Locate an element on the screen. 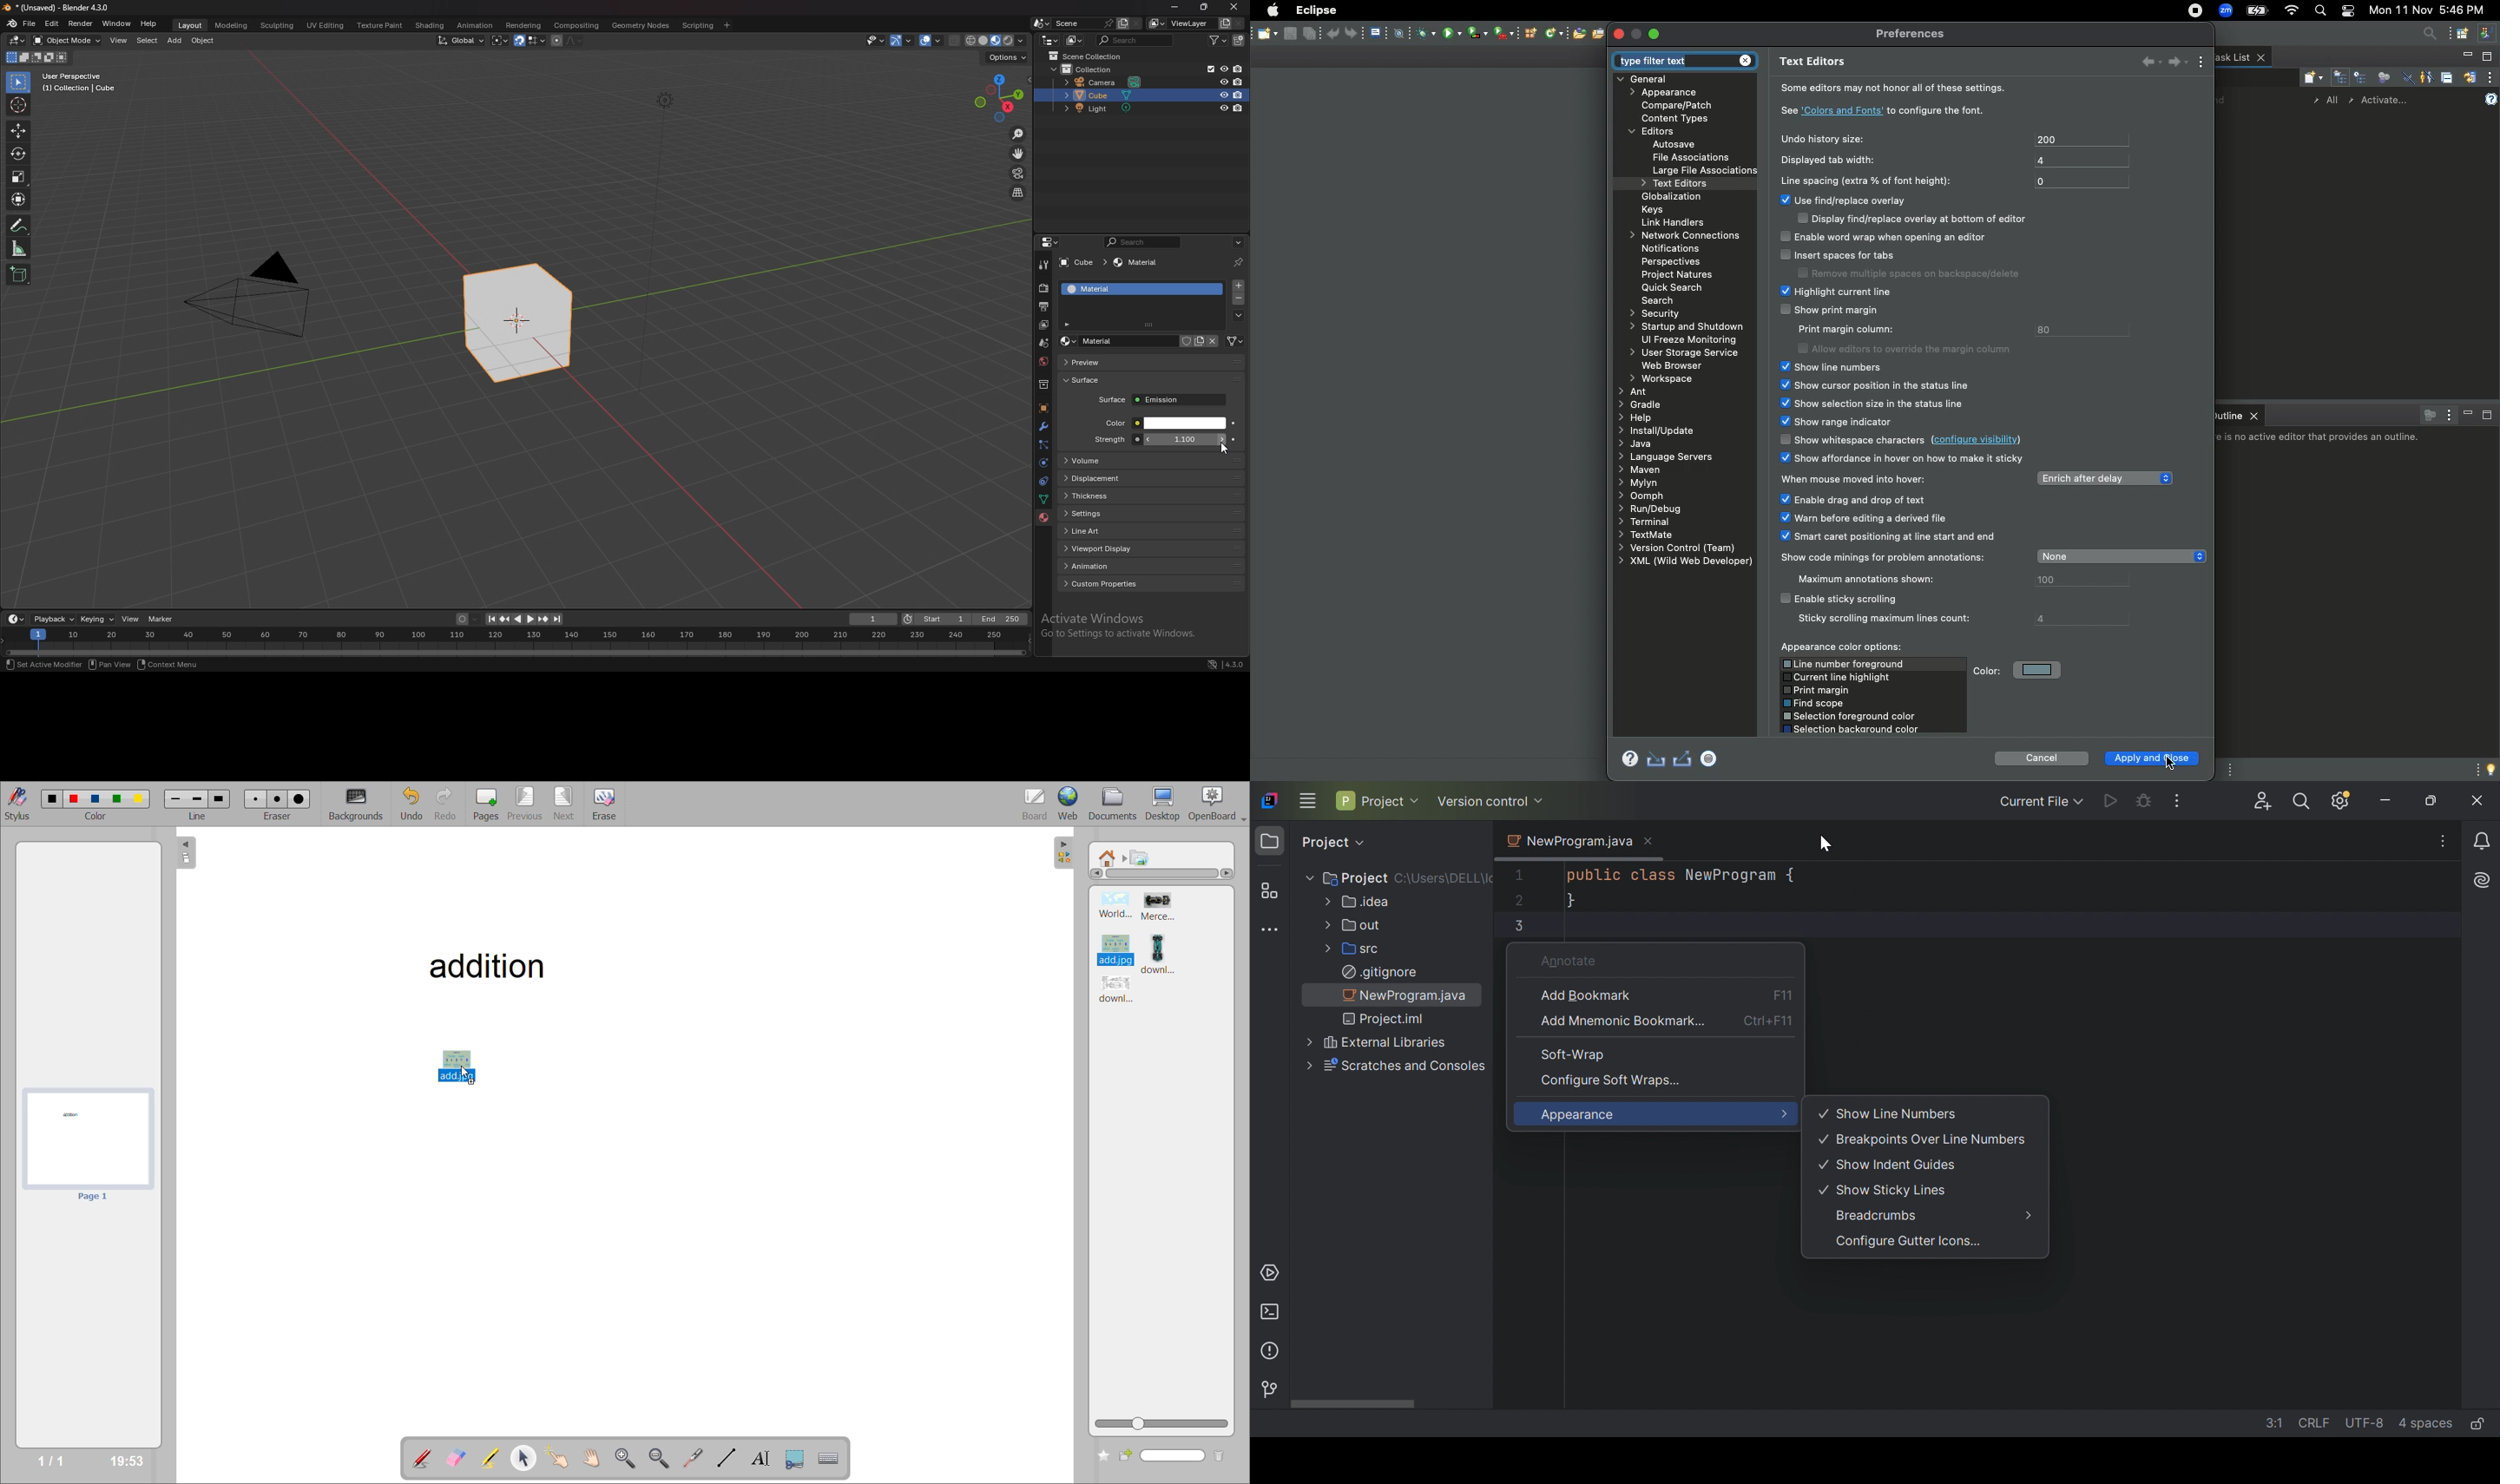 The image size is (2520, 1484). auto keying is located at coordinates (467, 620).